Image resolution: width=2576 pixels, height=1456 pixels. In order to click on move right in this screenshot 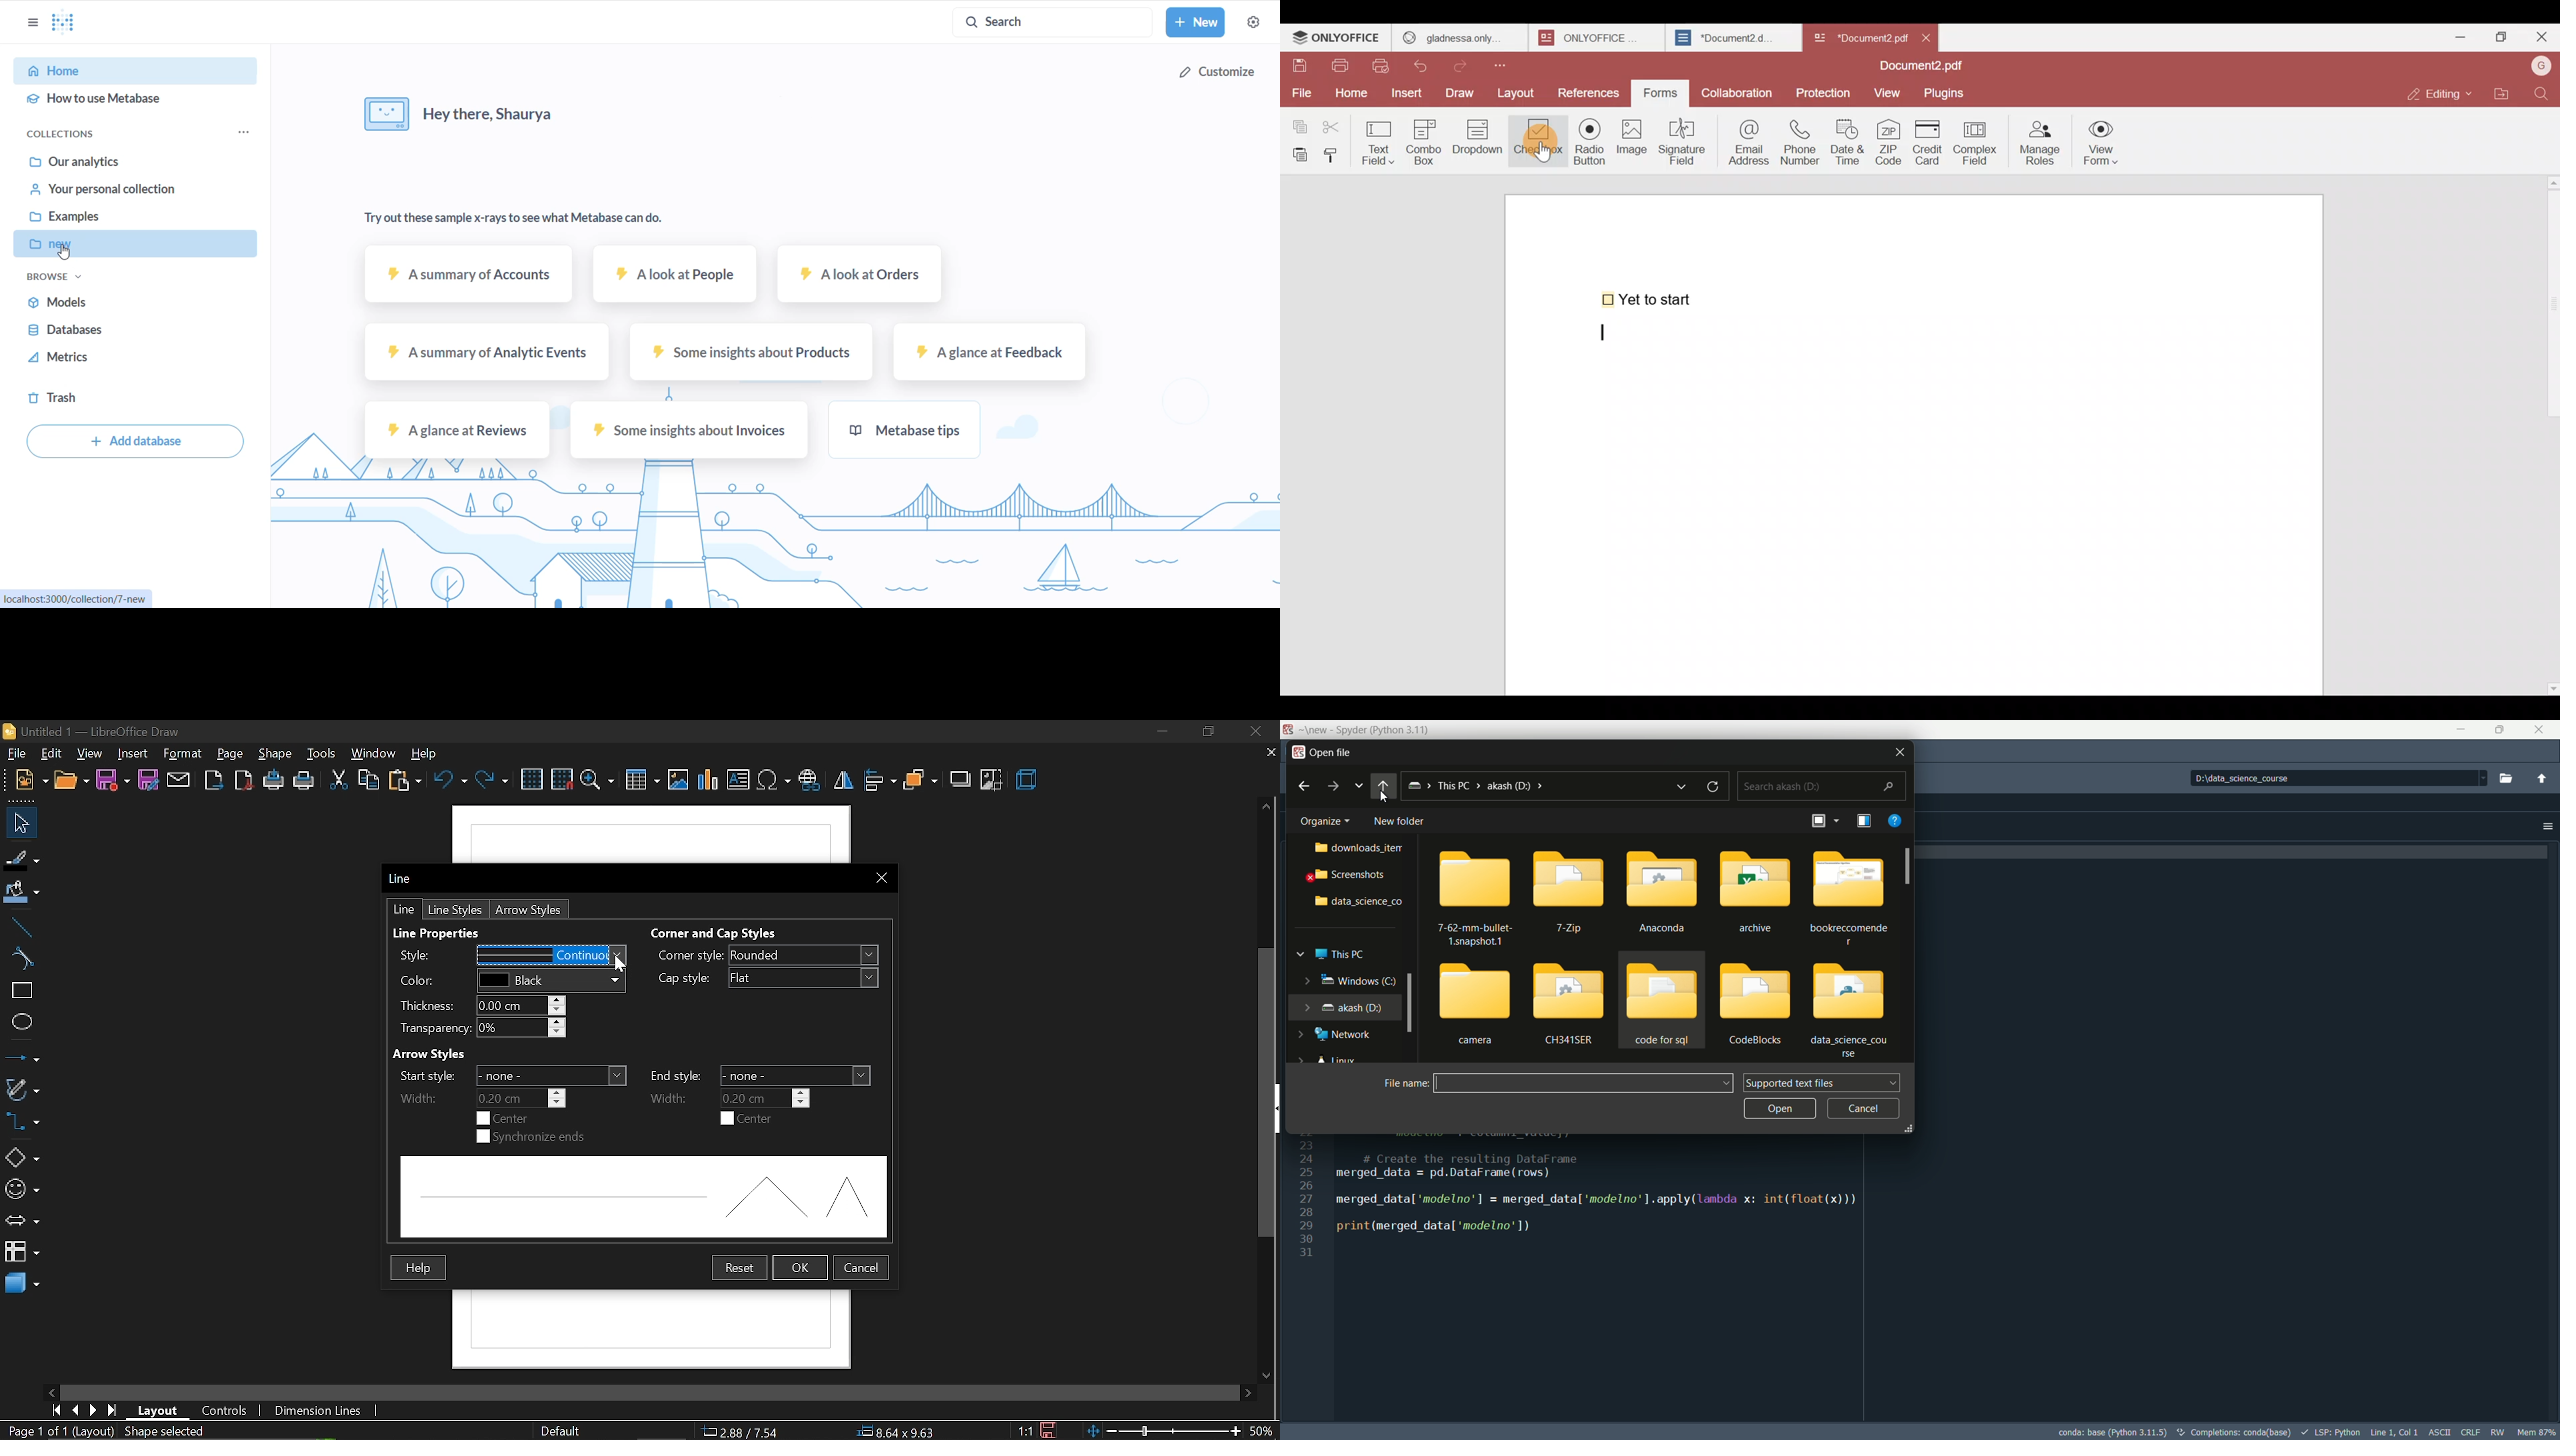, I will do `click(1250, 1391)`.